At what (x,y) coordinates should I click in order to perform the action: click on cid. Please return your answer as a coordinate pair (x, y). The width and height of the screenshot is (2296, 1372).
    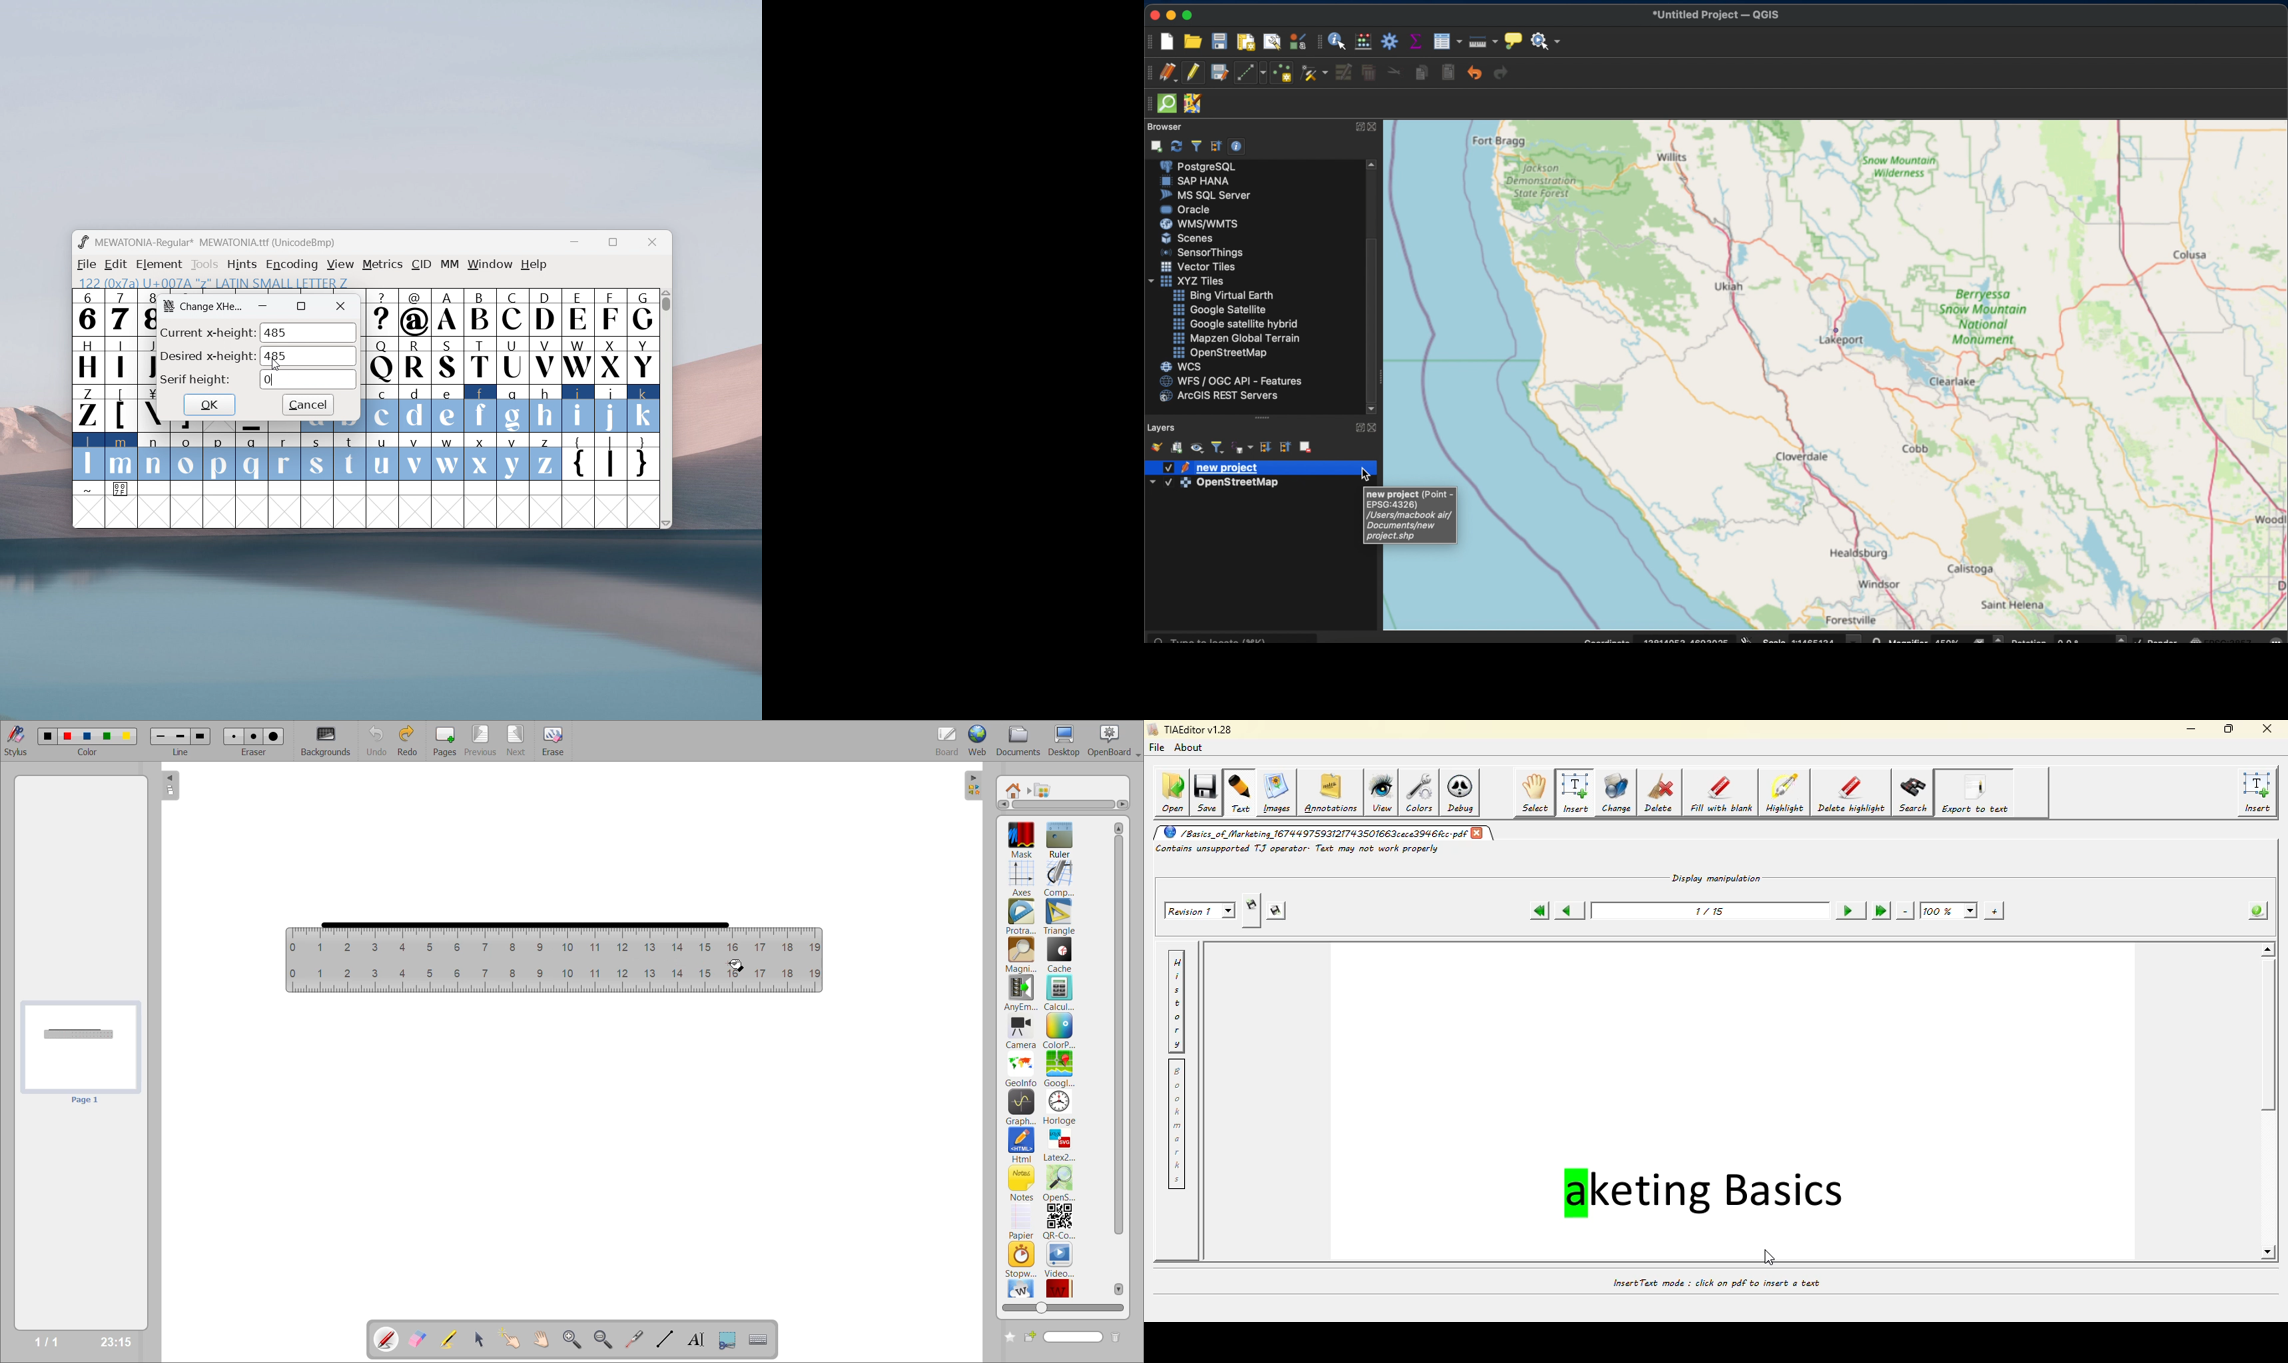
    Looking at the image, I should click on (421, 265).